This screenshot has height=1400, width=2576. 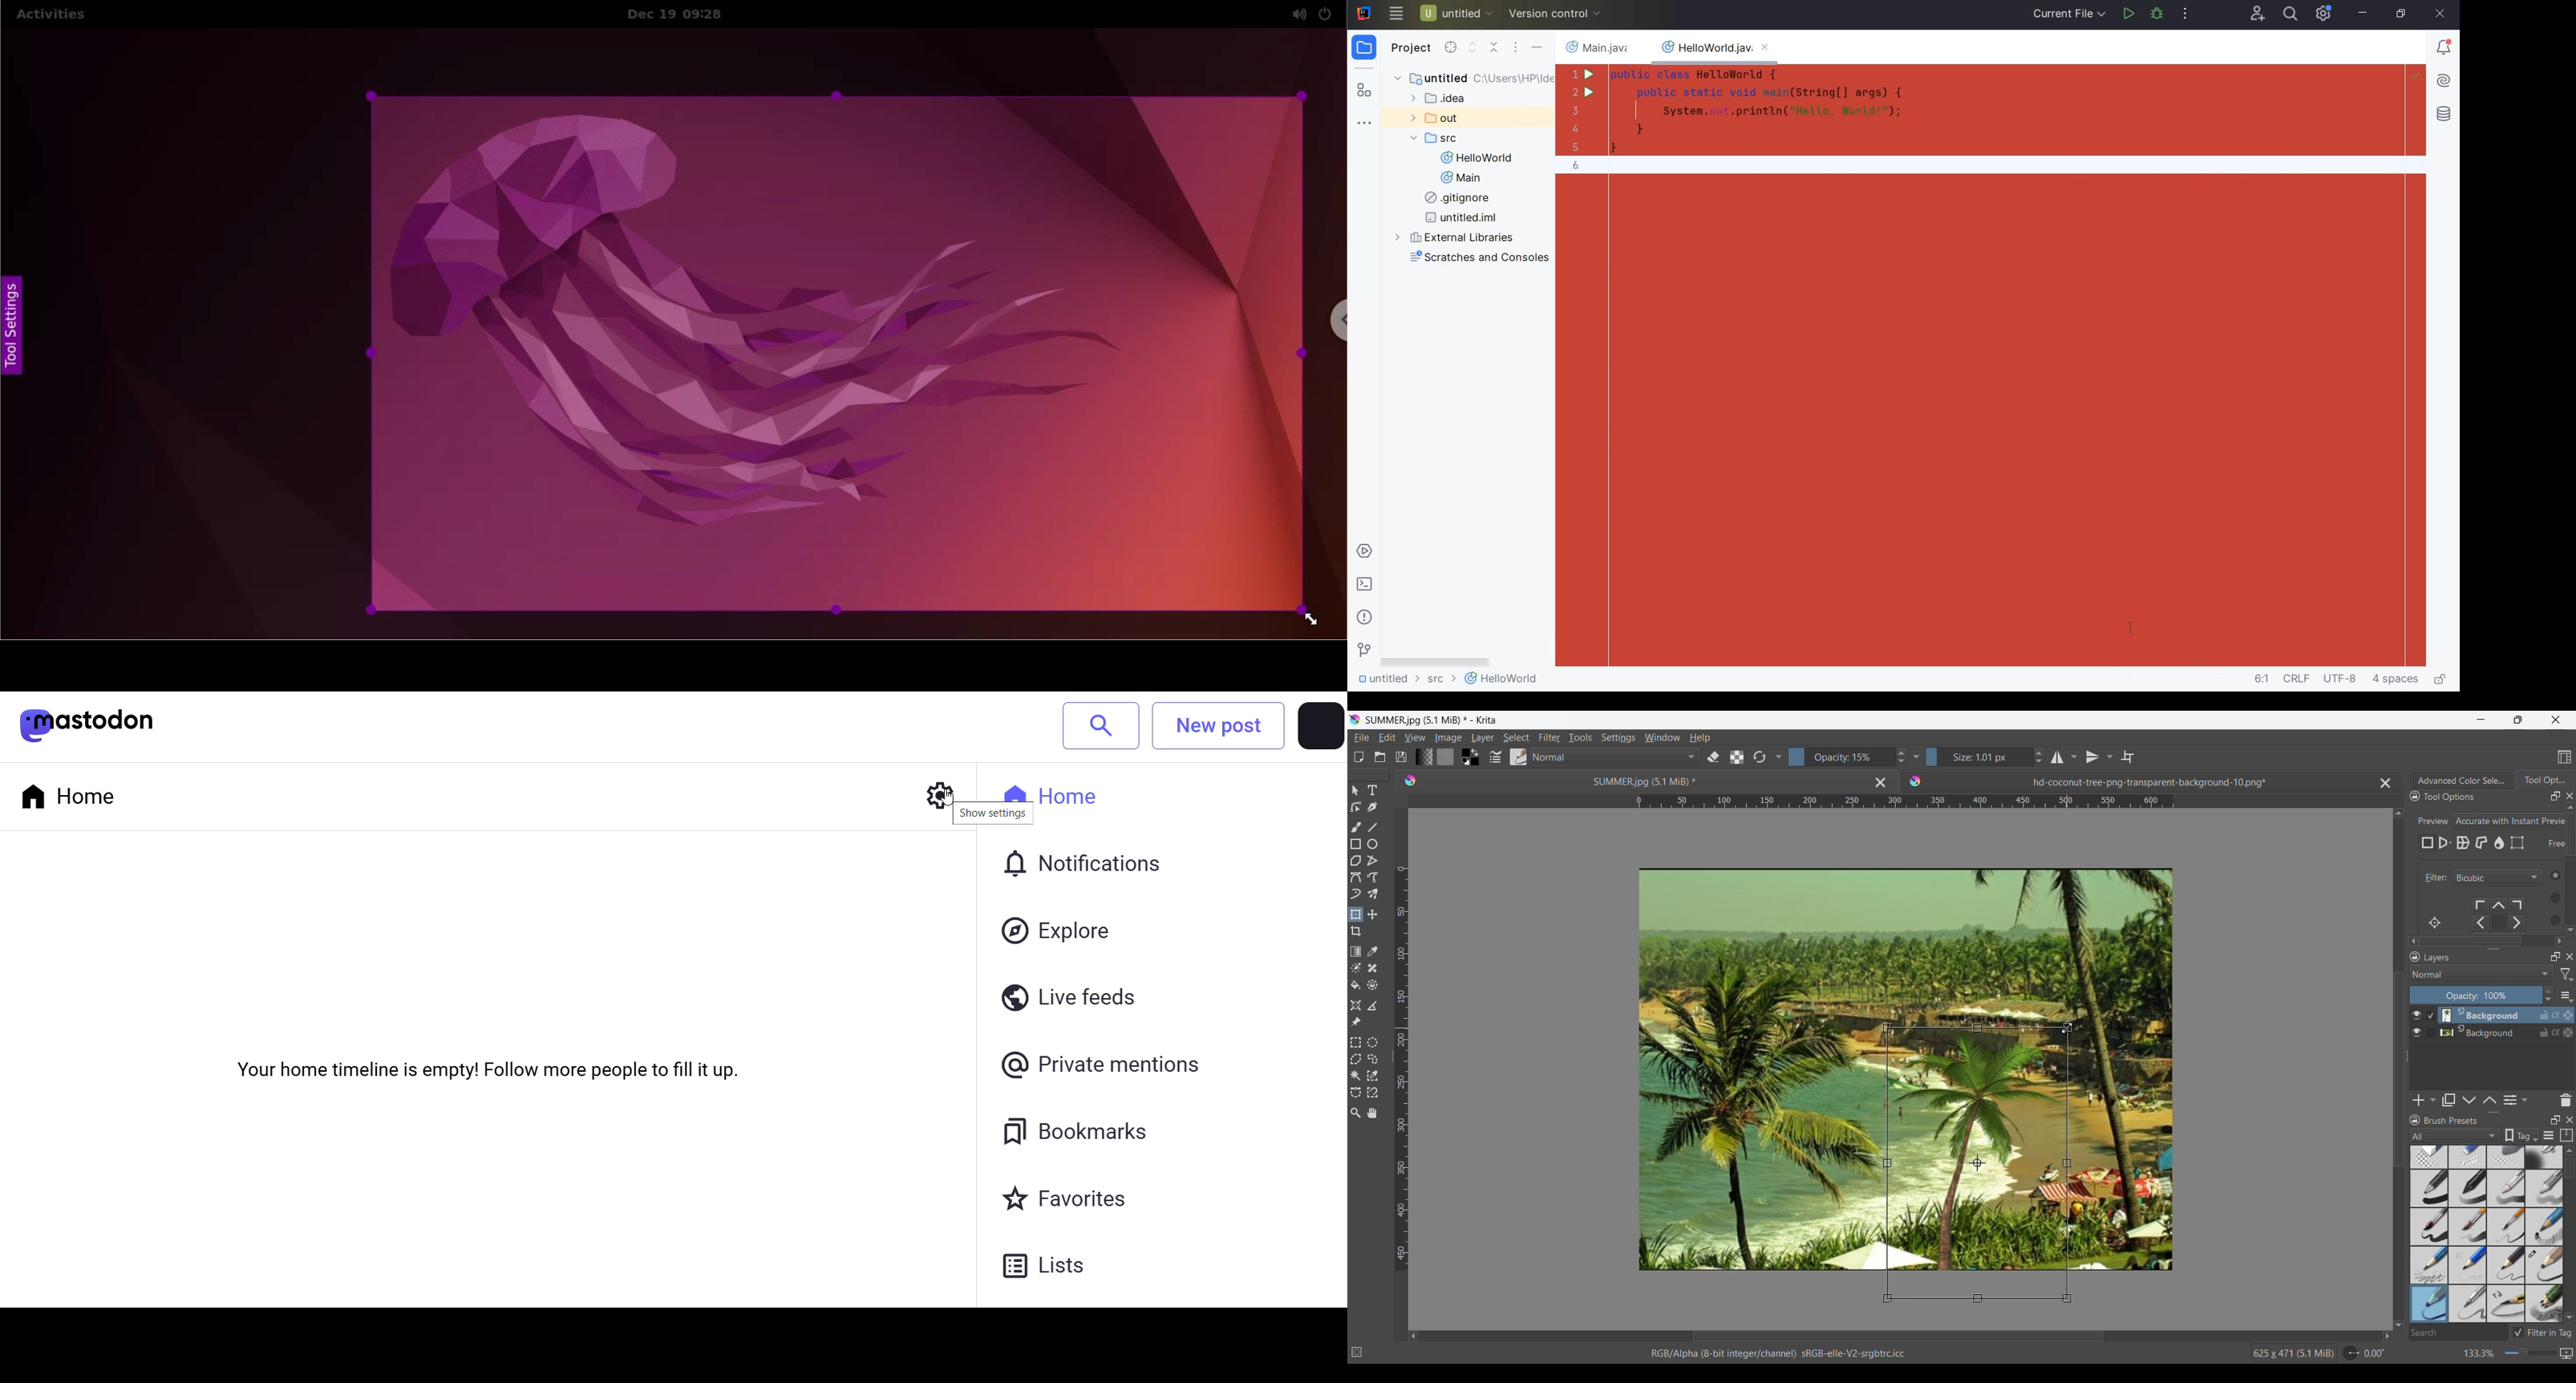 I want to click on Delete layer/mask, so click(x=2567, y=1099).